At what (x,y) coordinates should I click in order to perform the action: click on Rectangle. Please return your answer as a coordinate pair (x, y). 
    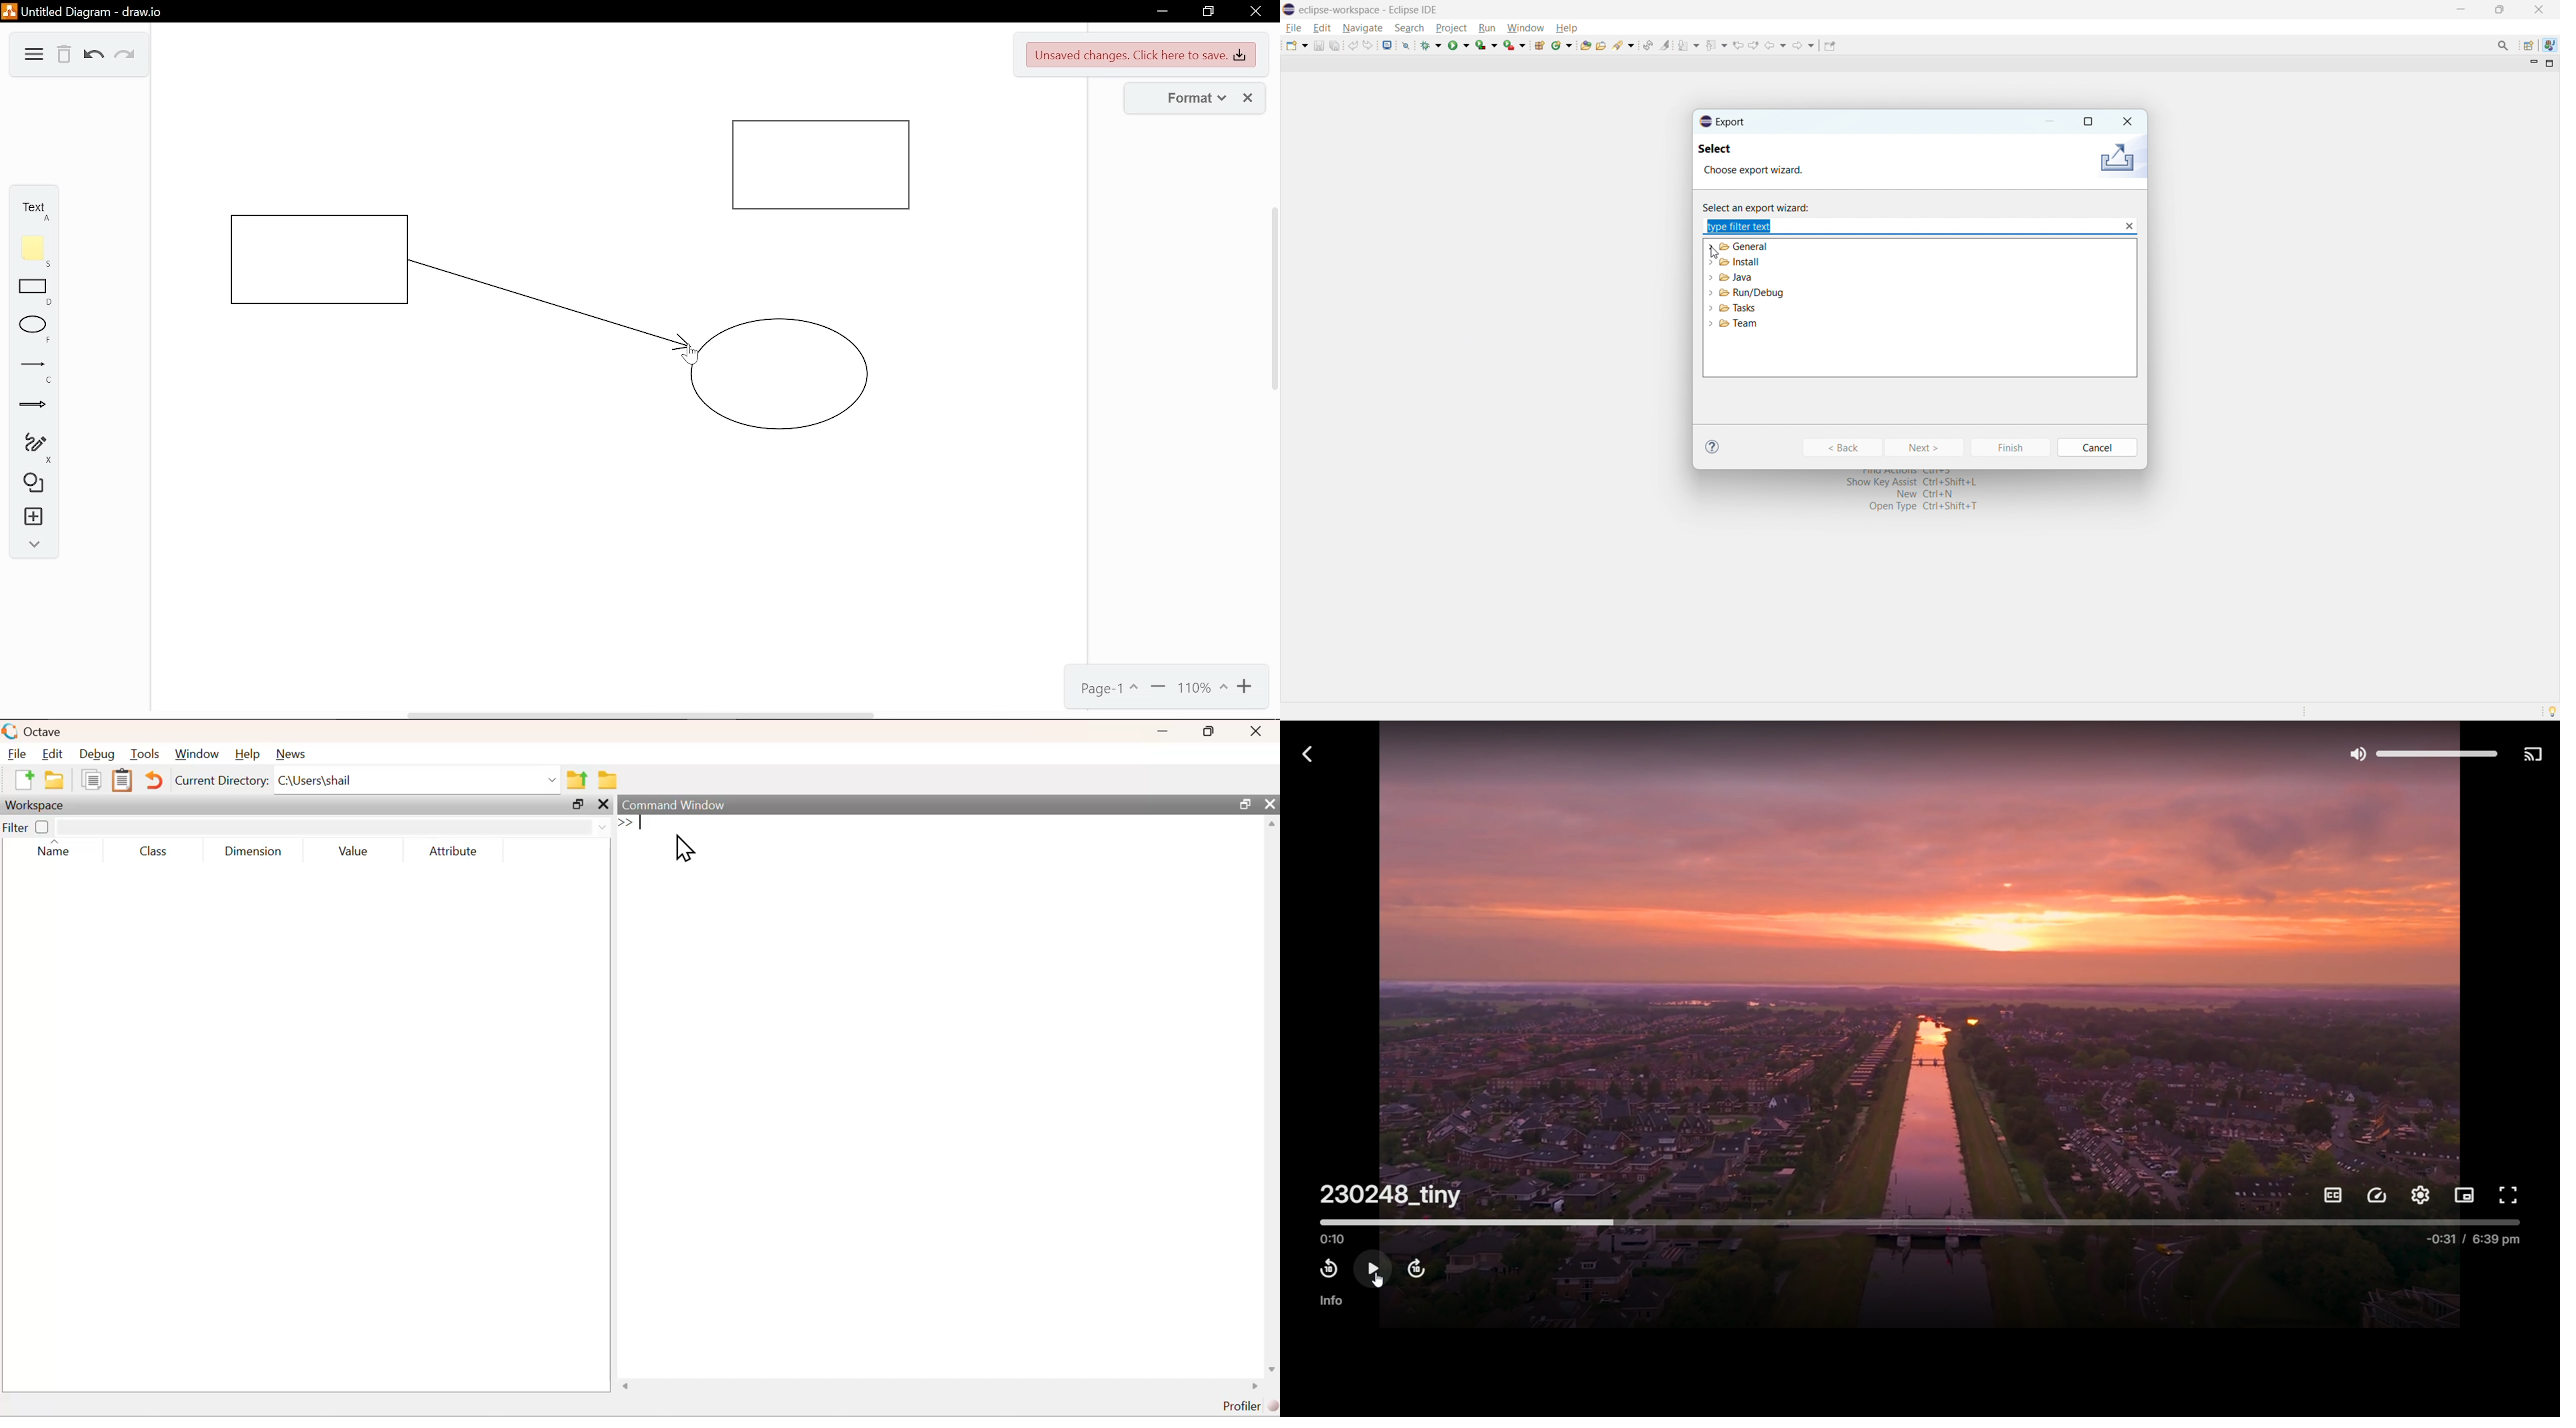
    Looking at the image, I should click on (322, 260).